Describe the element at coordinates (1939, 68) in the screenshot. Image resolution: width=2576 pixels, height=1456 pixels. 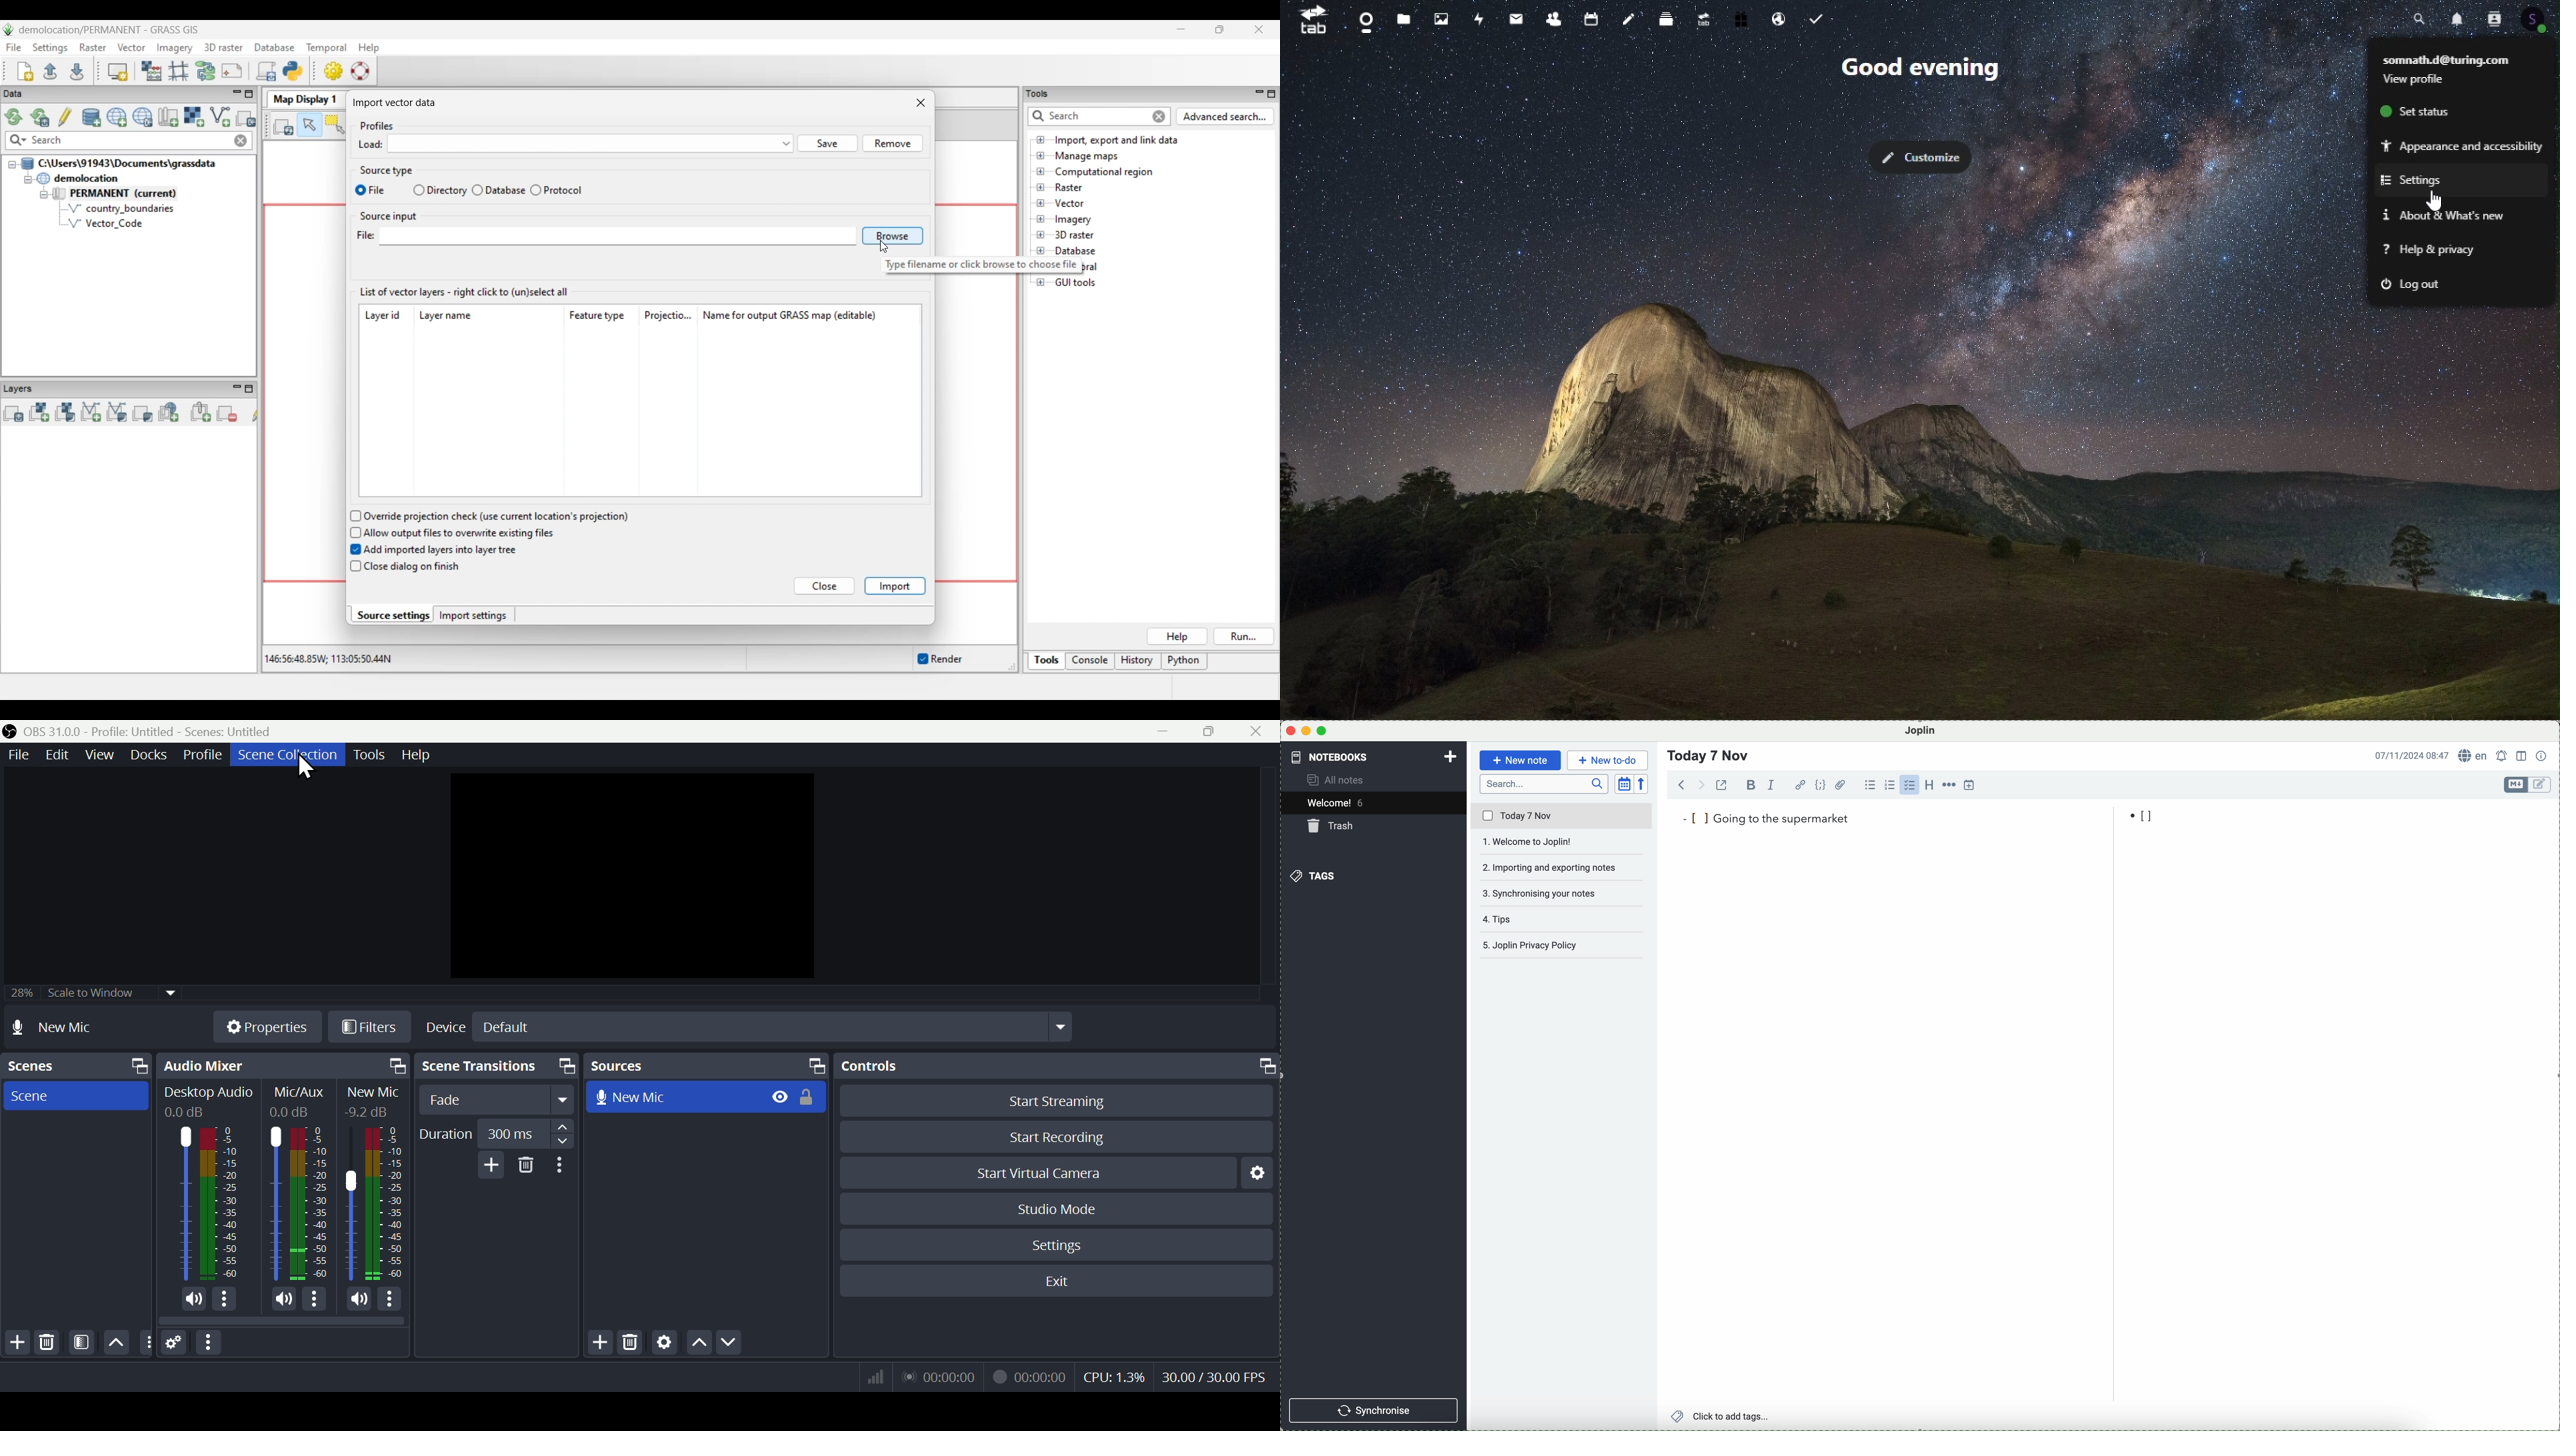
I see `Good evening` at that location.